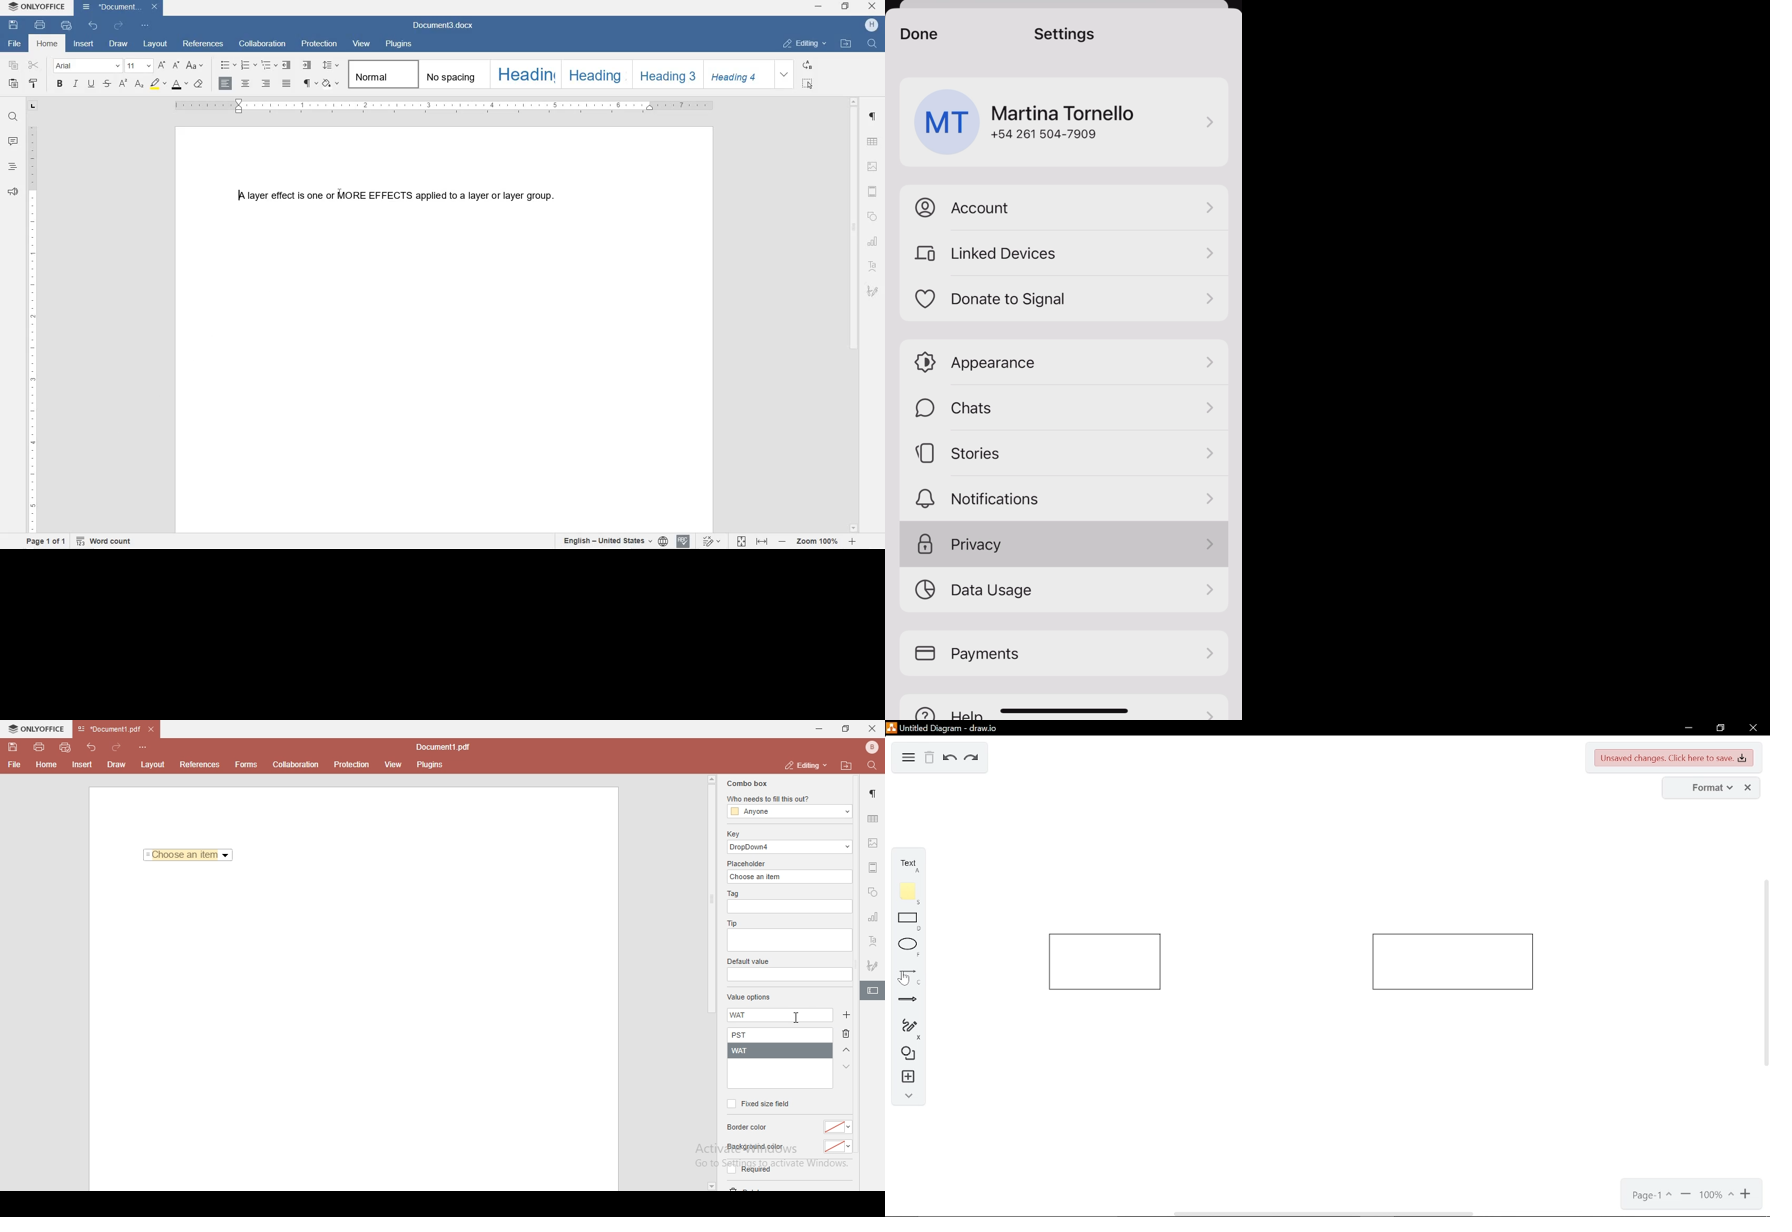  What do you see at coordinates (308, 66) in the screenshot?
I see `INCREASE INDENT` at bounding box center [308, 66].